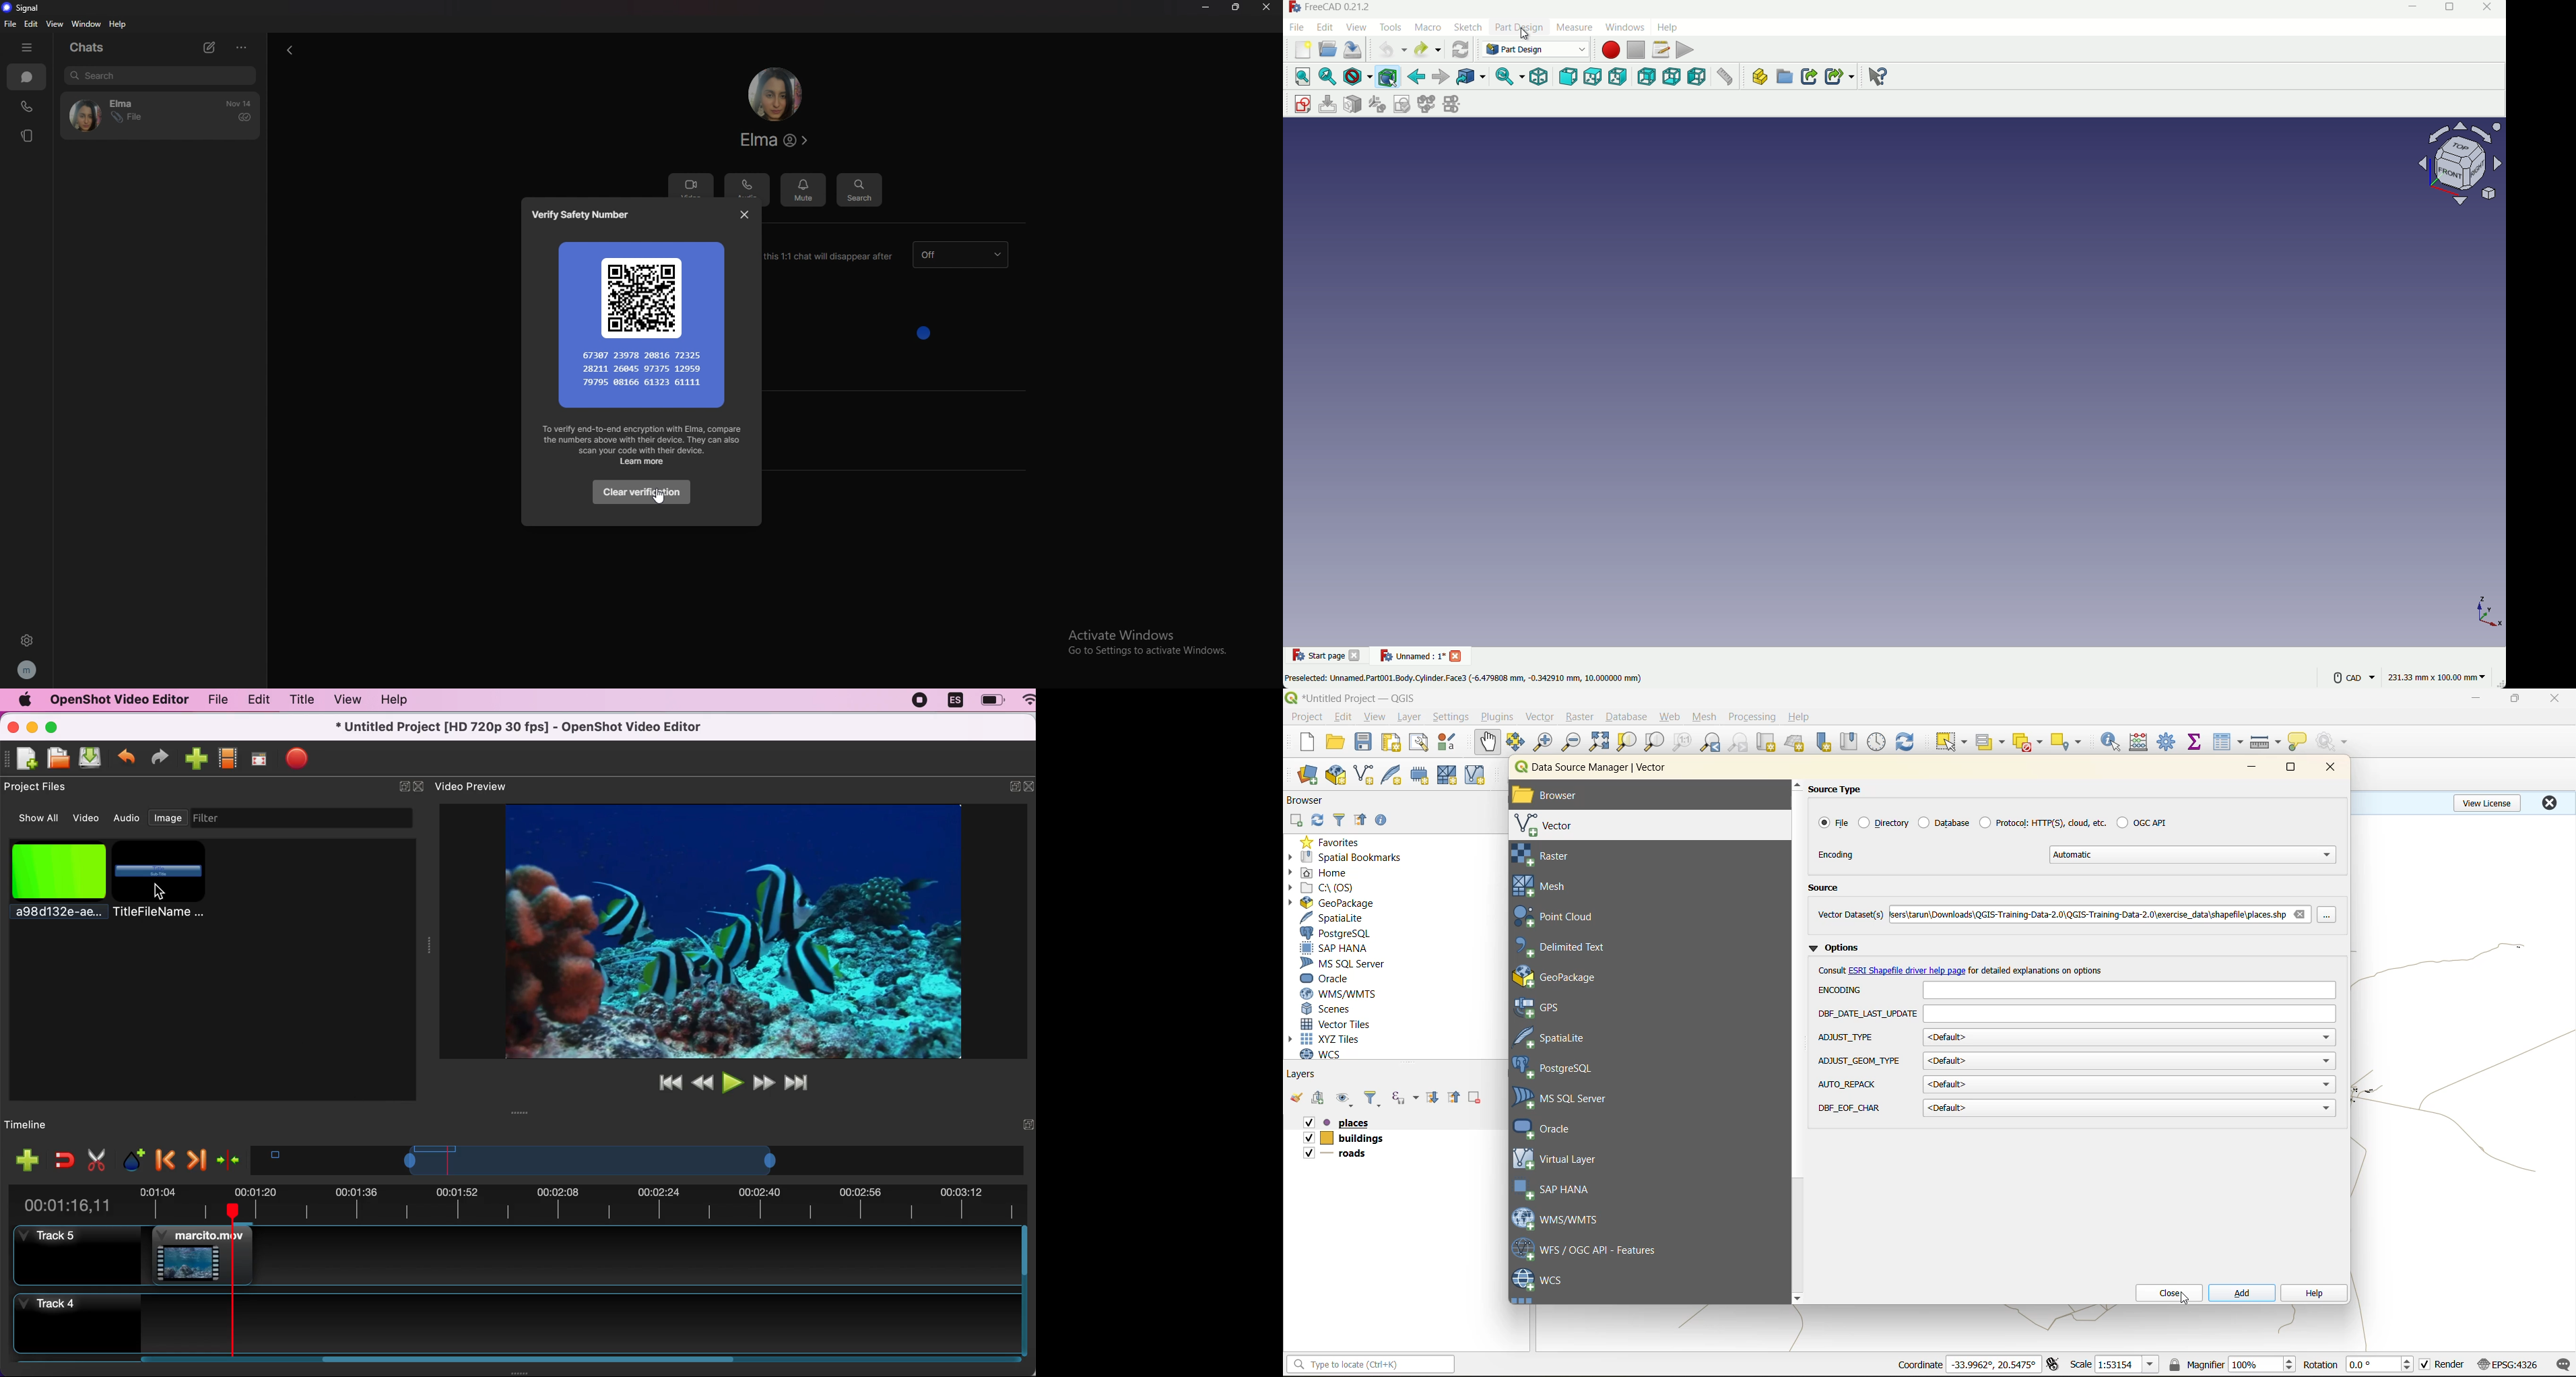 Image resolution: width=2576 pixels, height=1400 pixels. What do you see at coordinates (1377, 104) in the screenshot?
I see `reorient sketch` at bounding box center [1377, 104].